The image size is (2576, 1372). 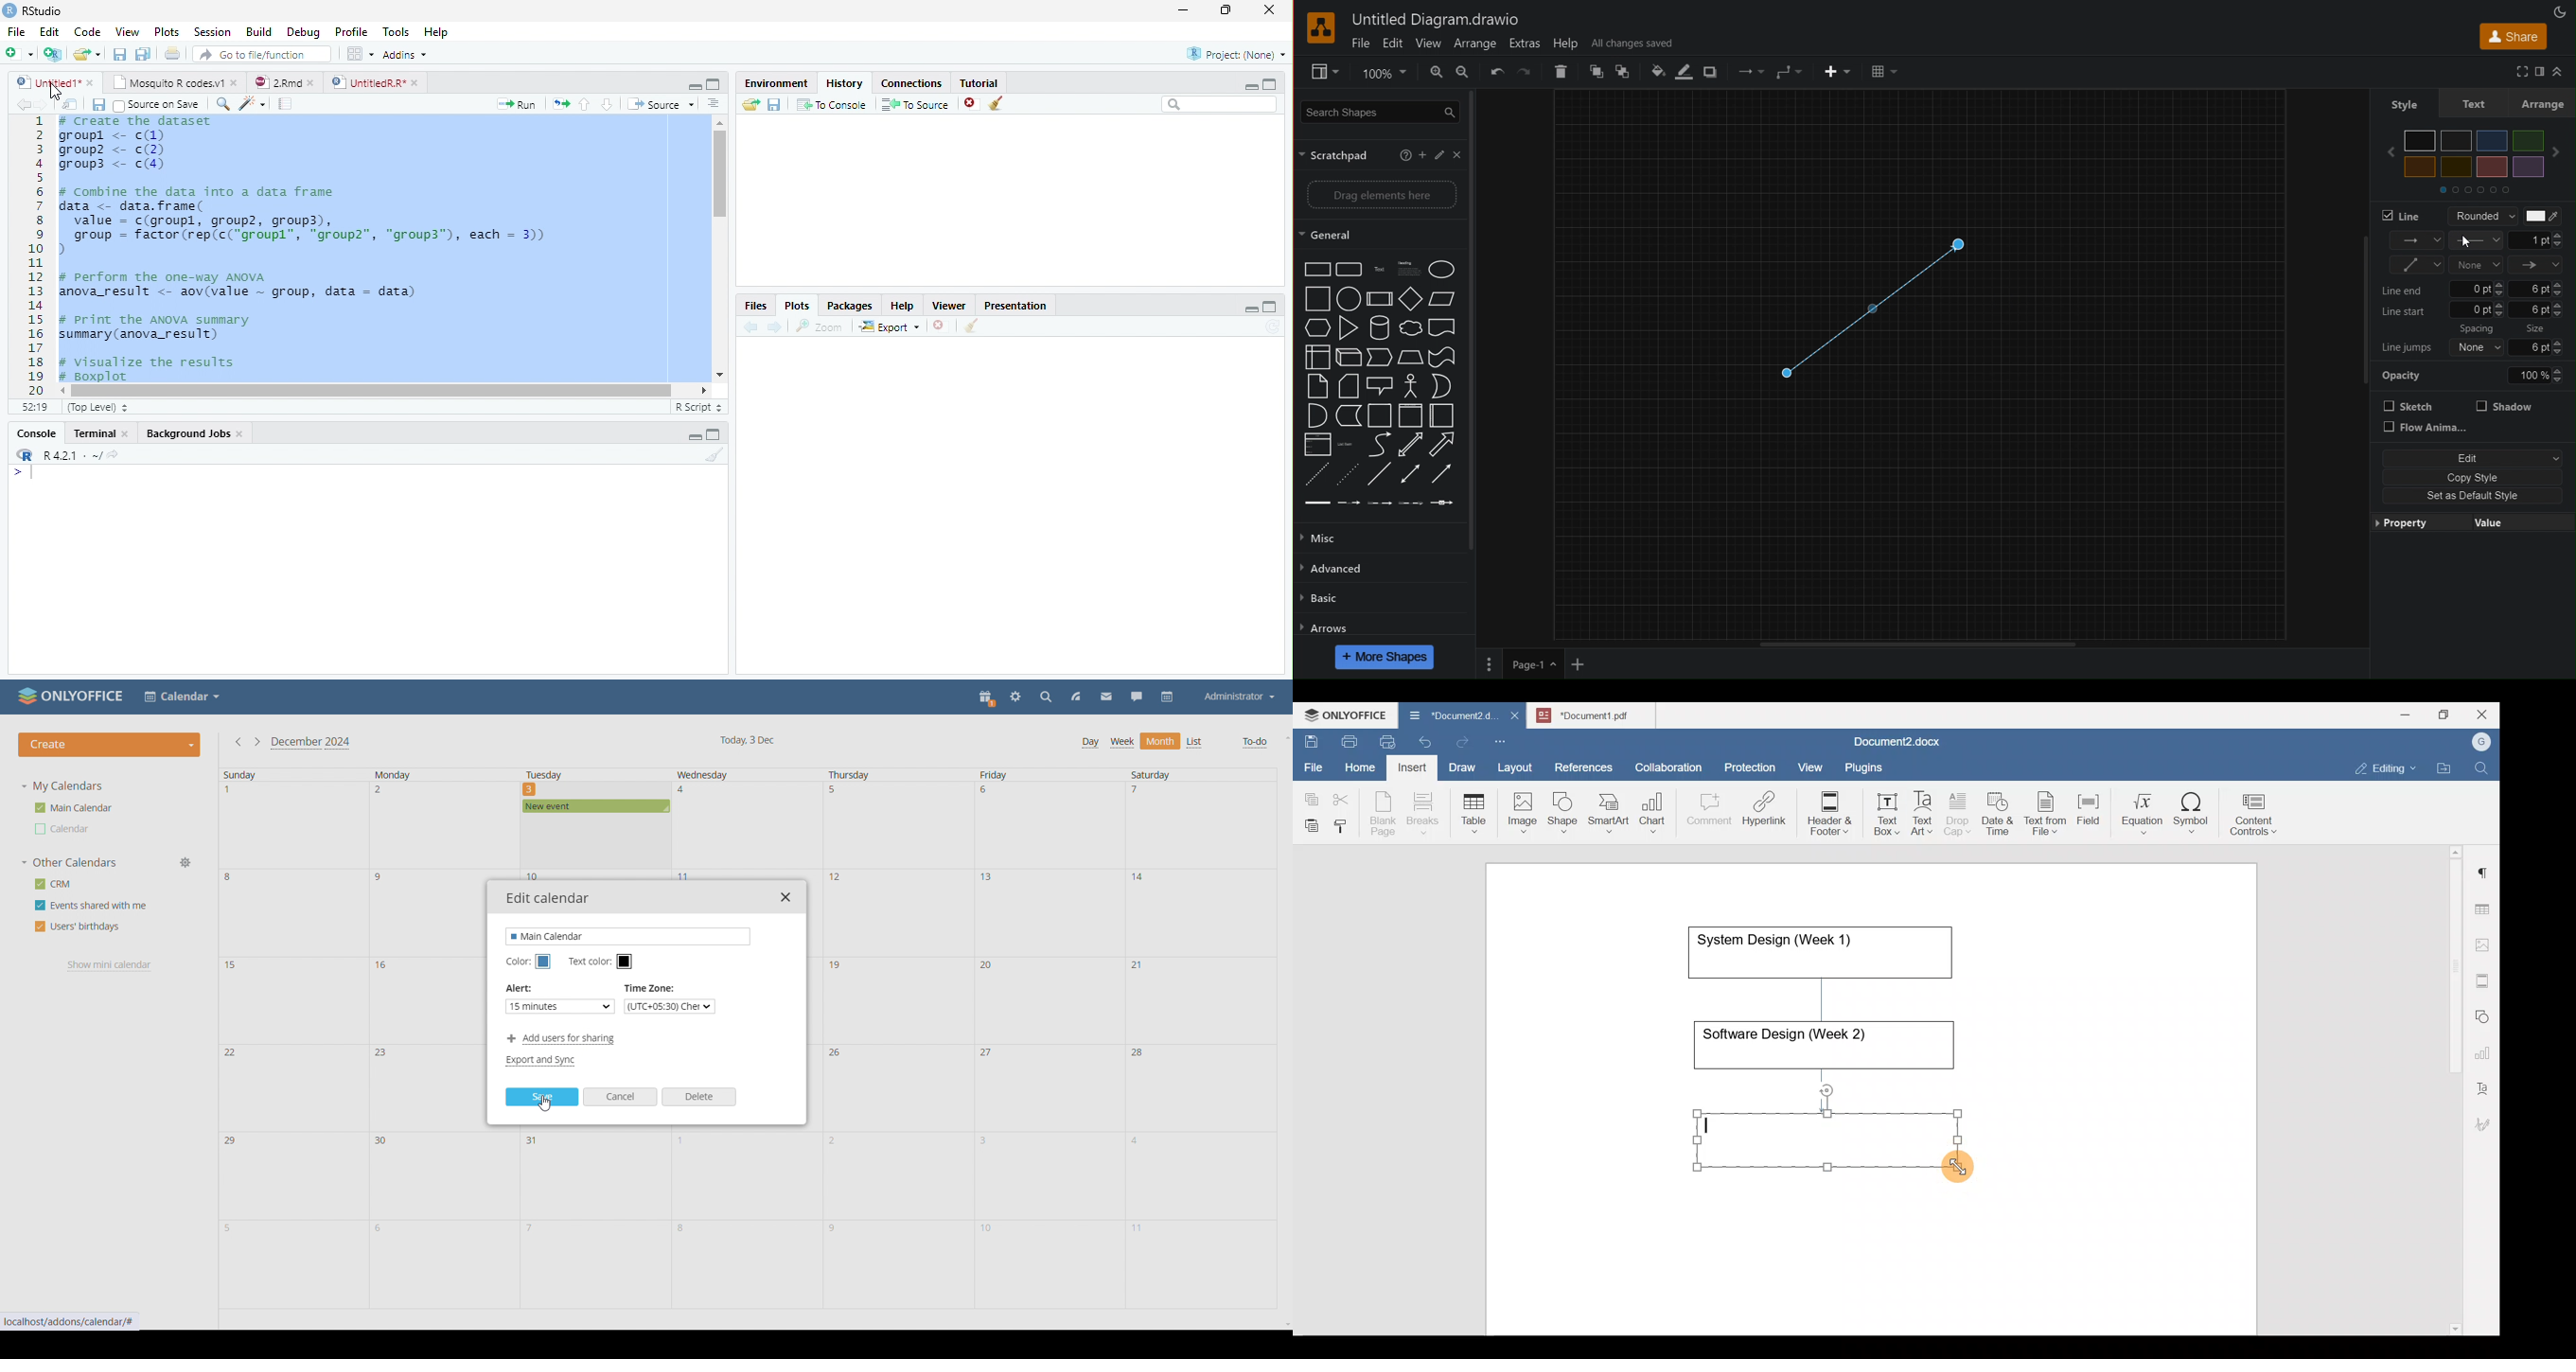 I want to click on Blank page, so click(x=1385, y=814).